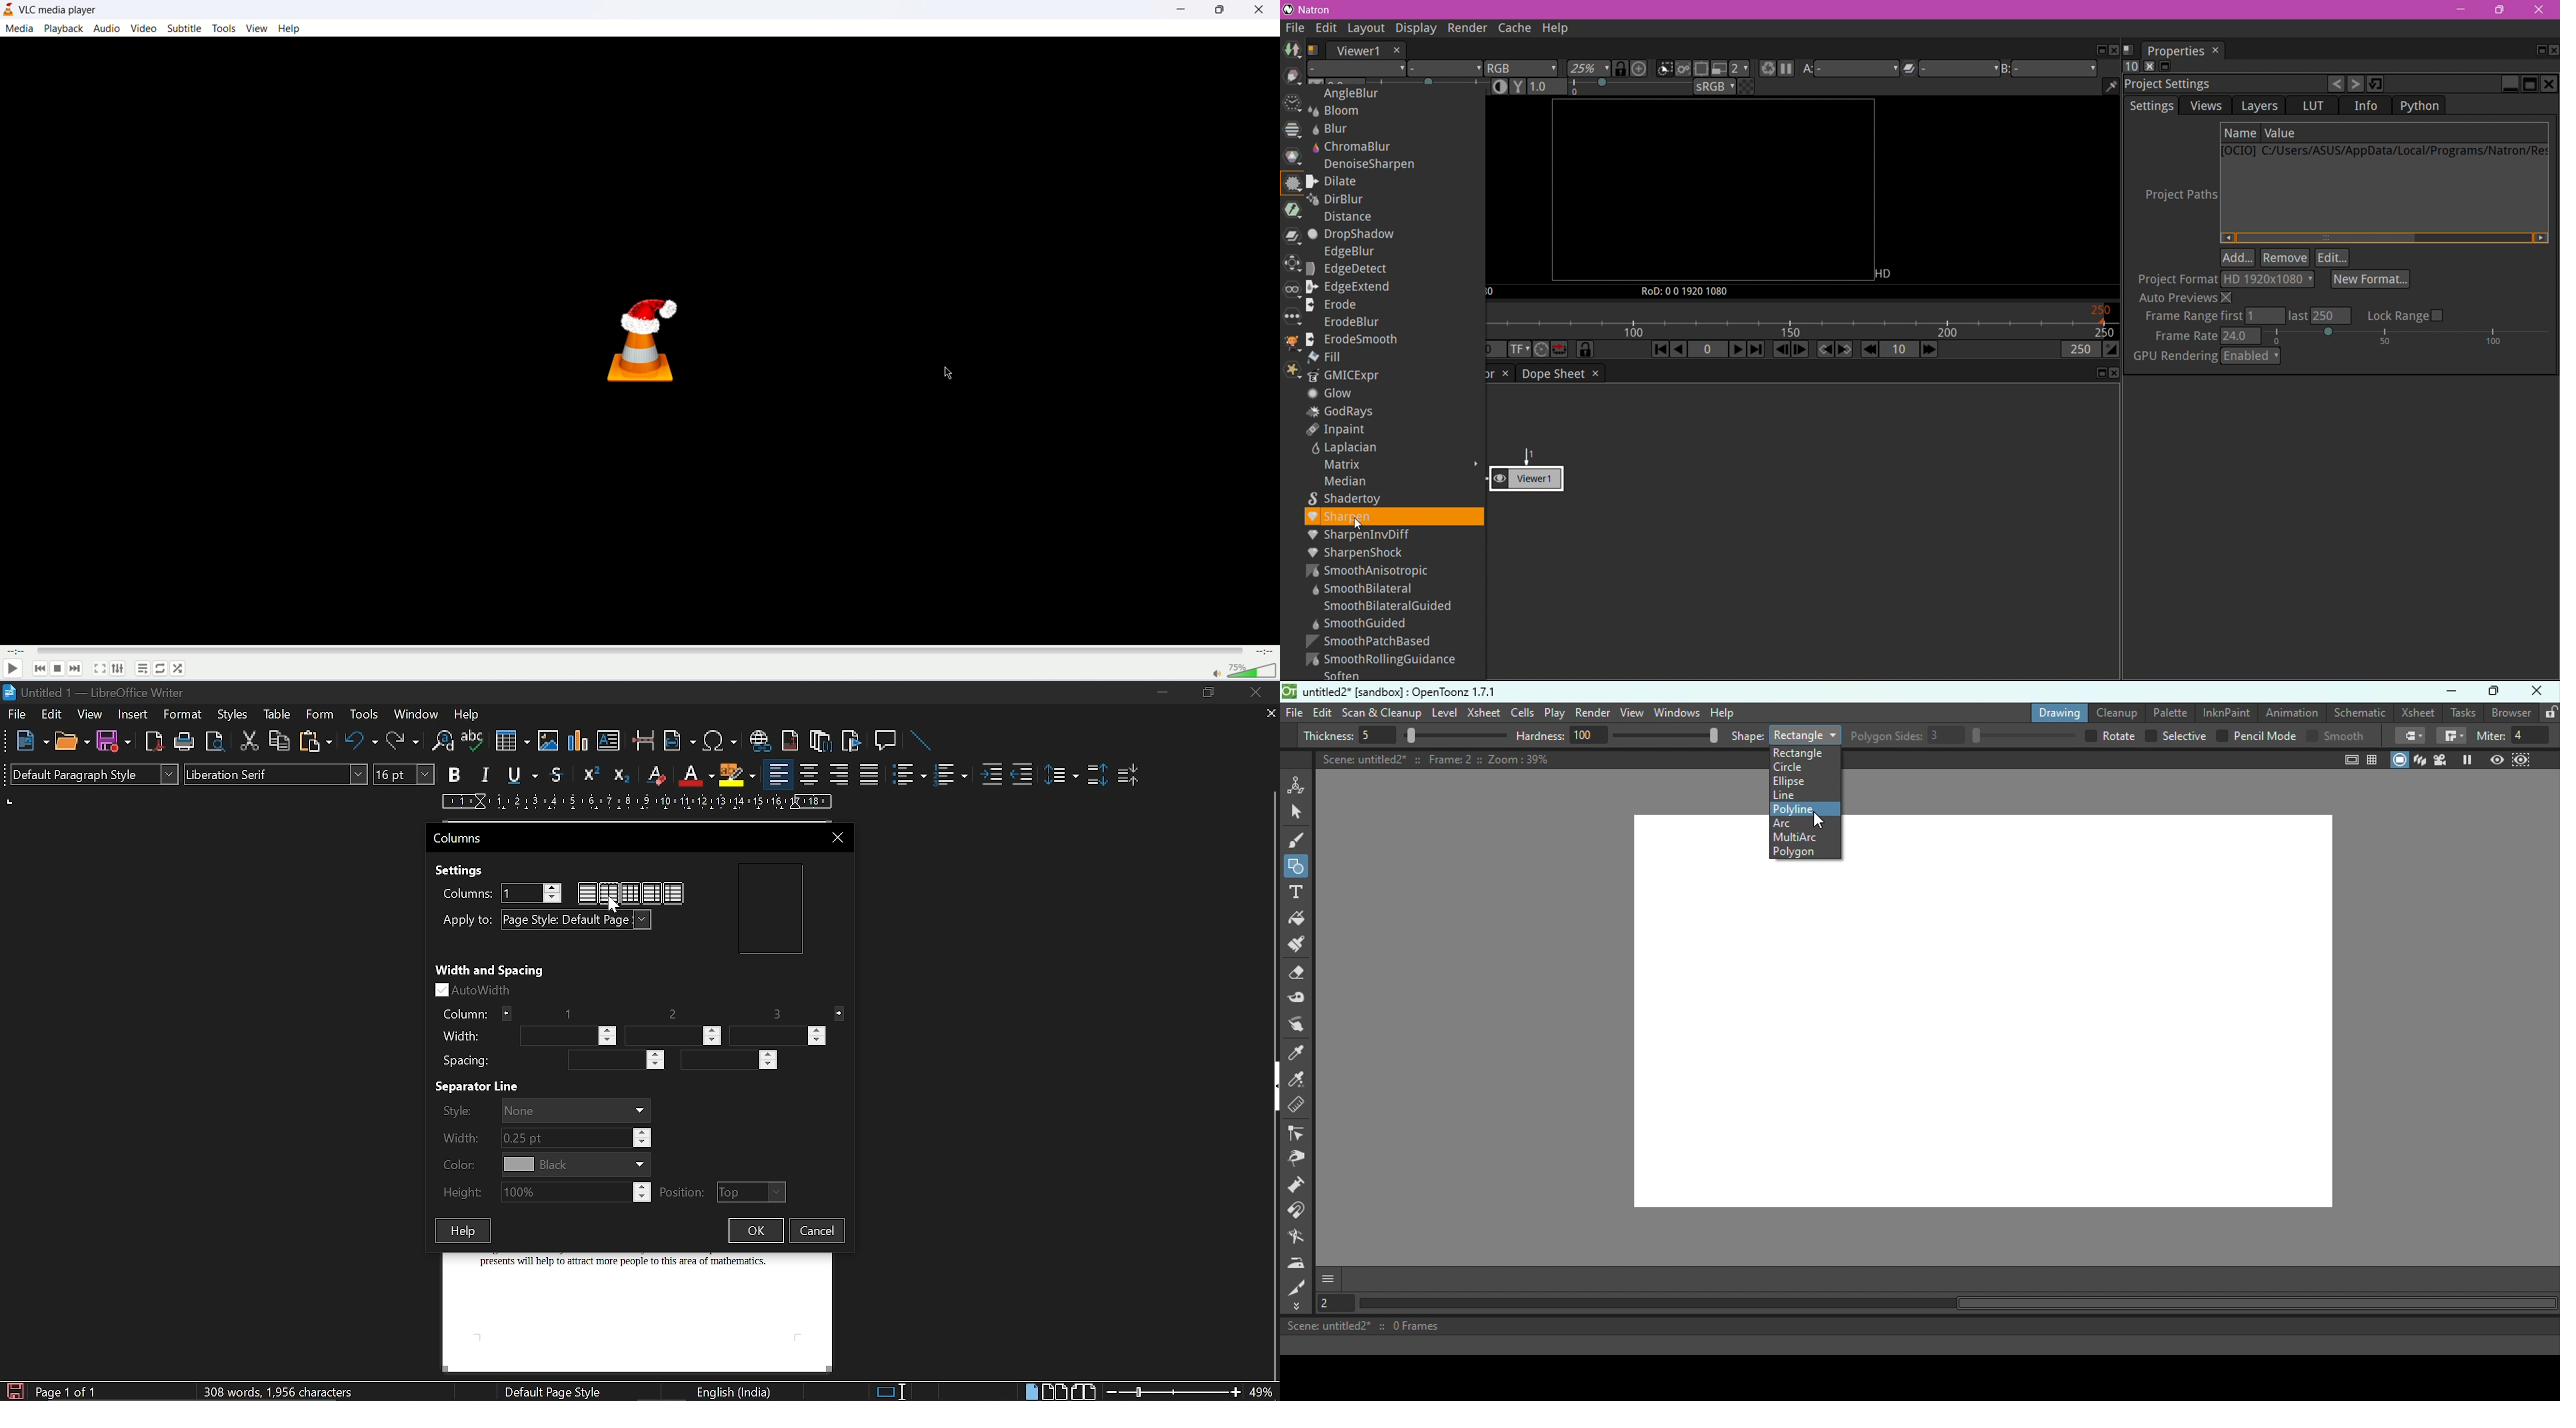 Image resolution: width=2576 pixels, height=1428 pixels. Describe the element at coordinates (467, 1062) in the screenshot. I see `Spacing` at that location.